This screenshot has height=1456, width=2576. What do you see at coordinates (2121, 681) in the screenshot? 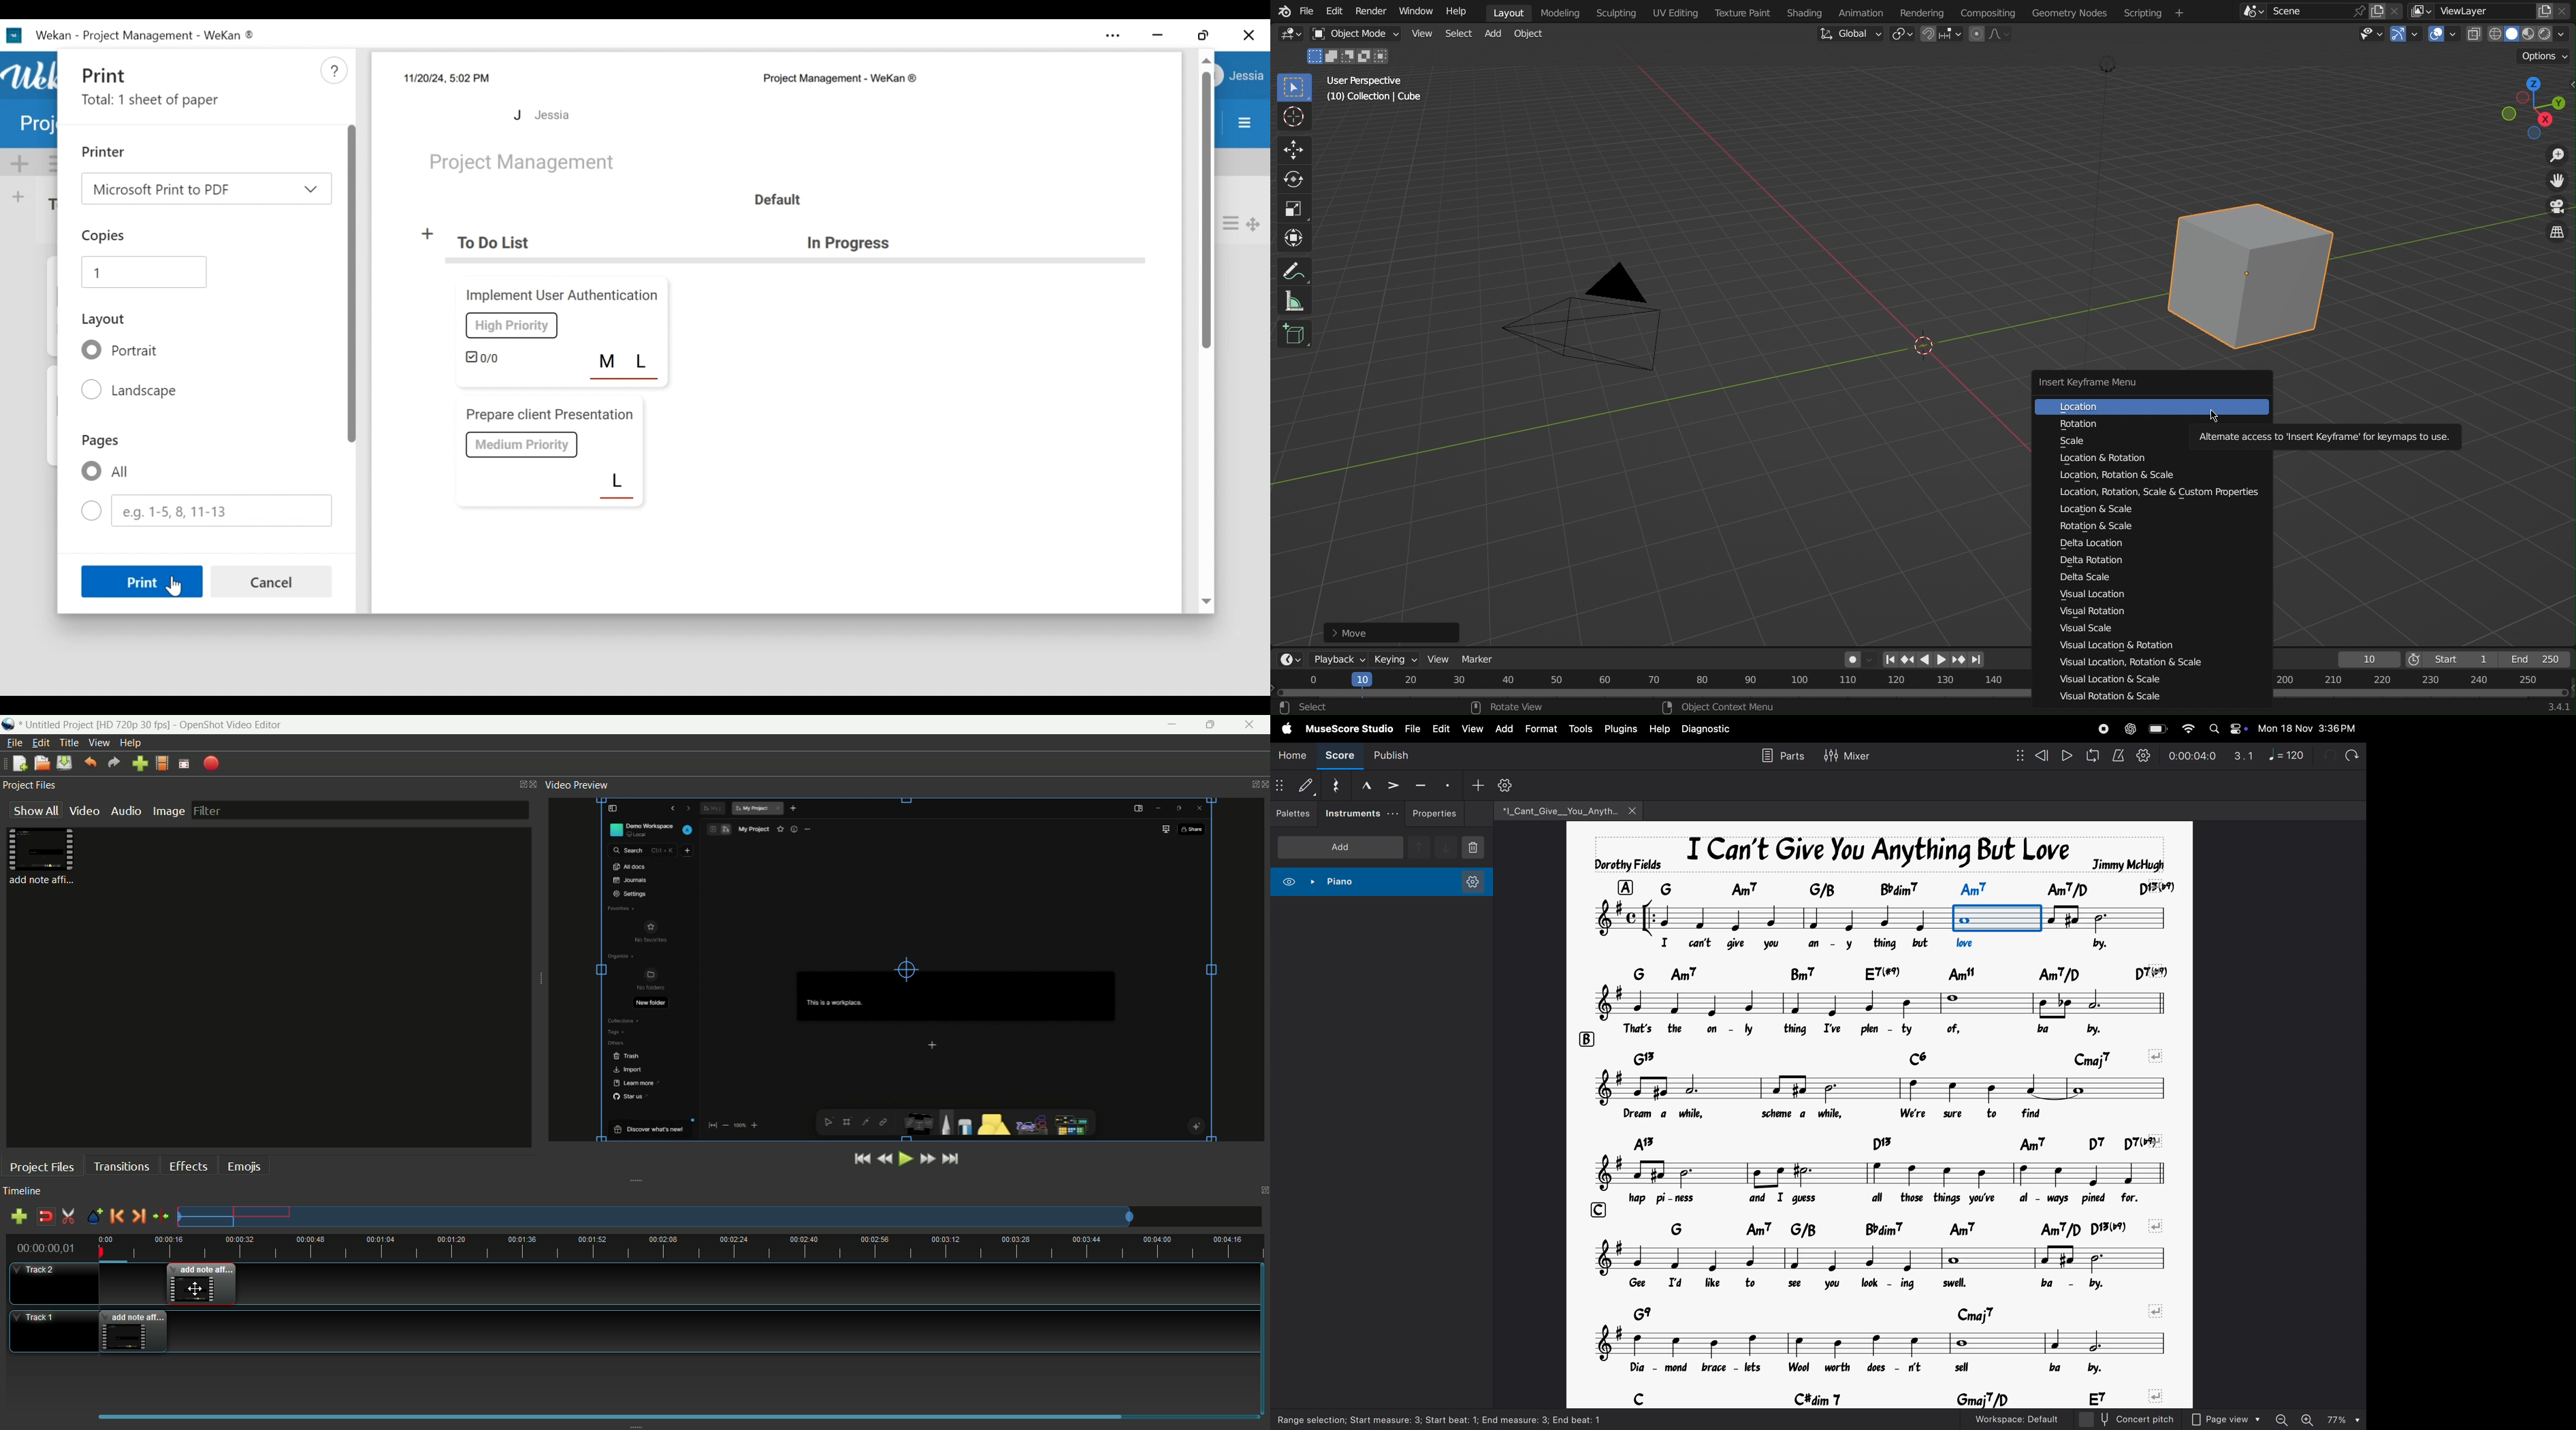
I see `Visual Location & Scale` at bounding box center [2121, 681].